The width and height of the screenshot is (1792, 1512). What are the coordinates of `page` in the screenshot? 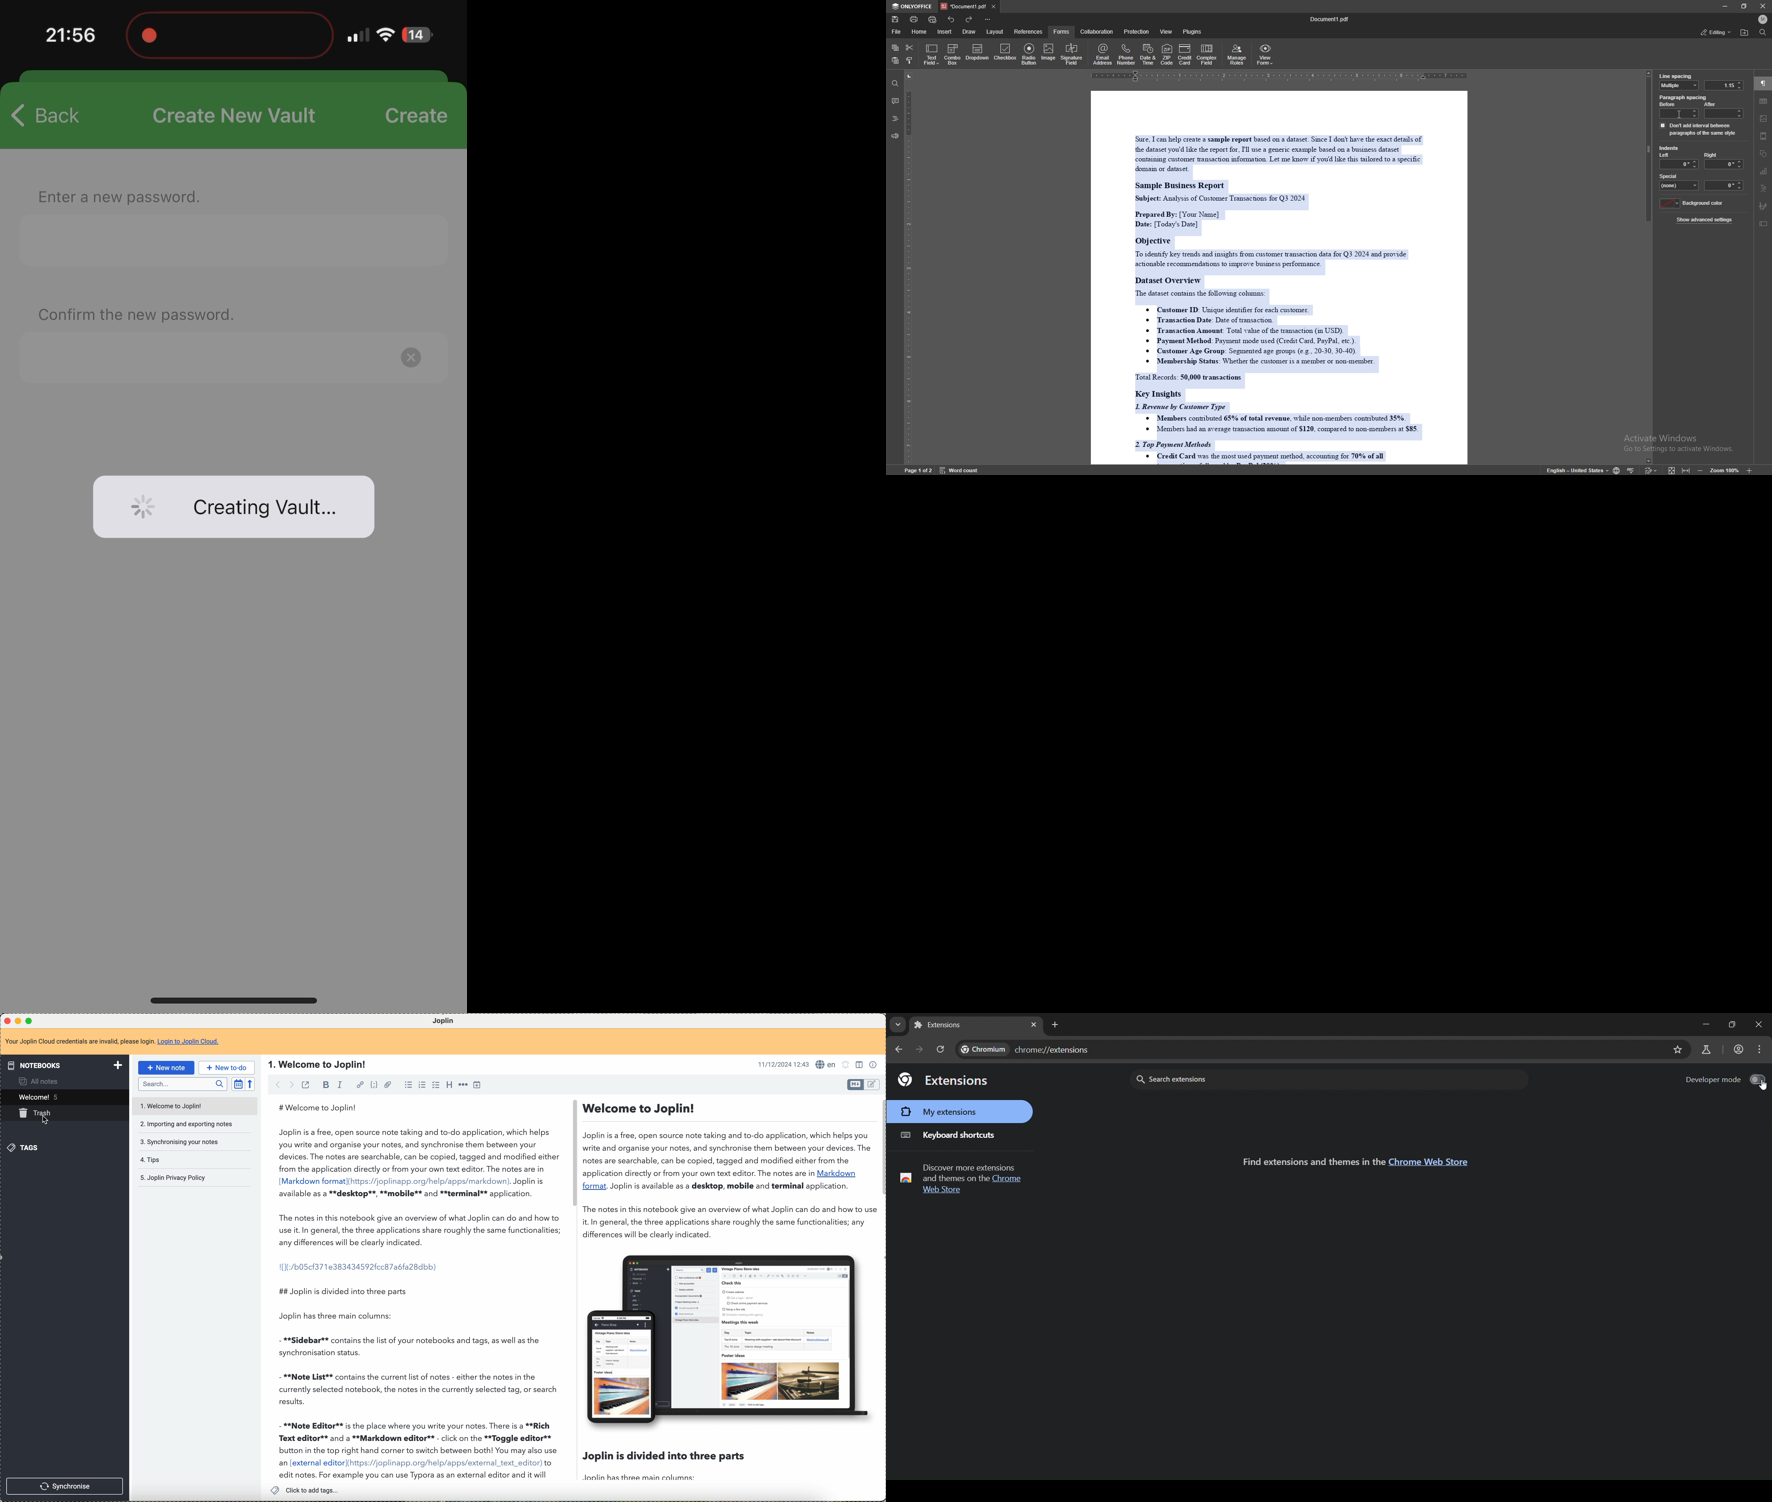 It's located at (918, 470).